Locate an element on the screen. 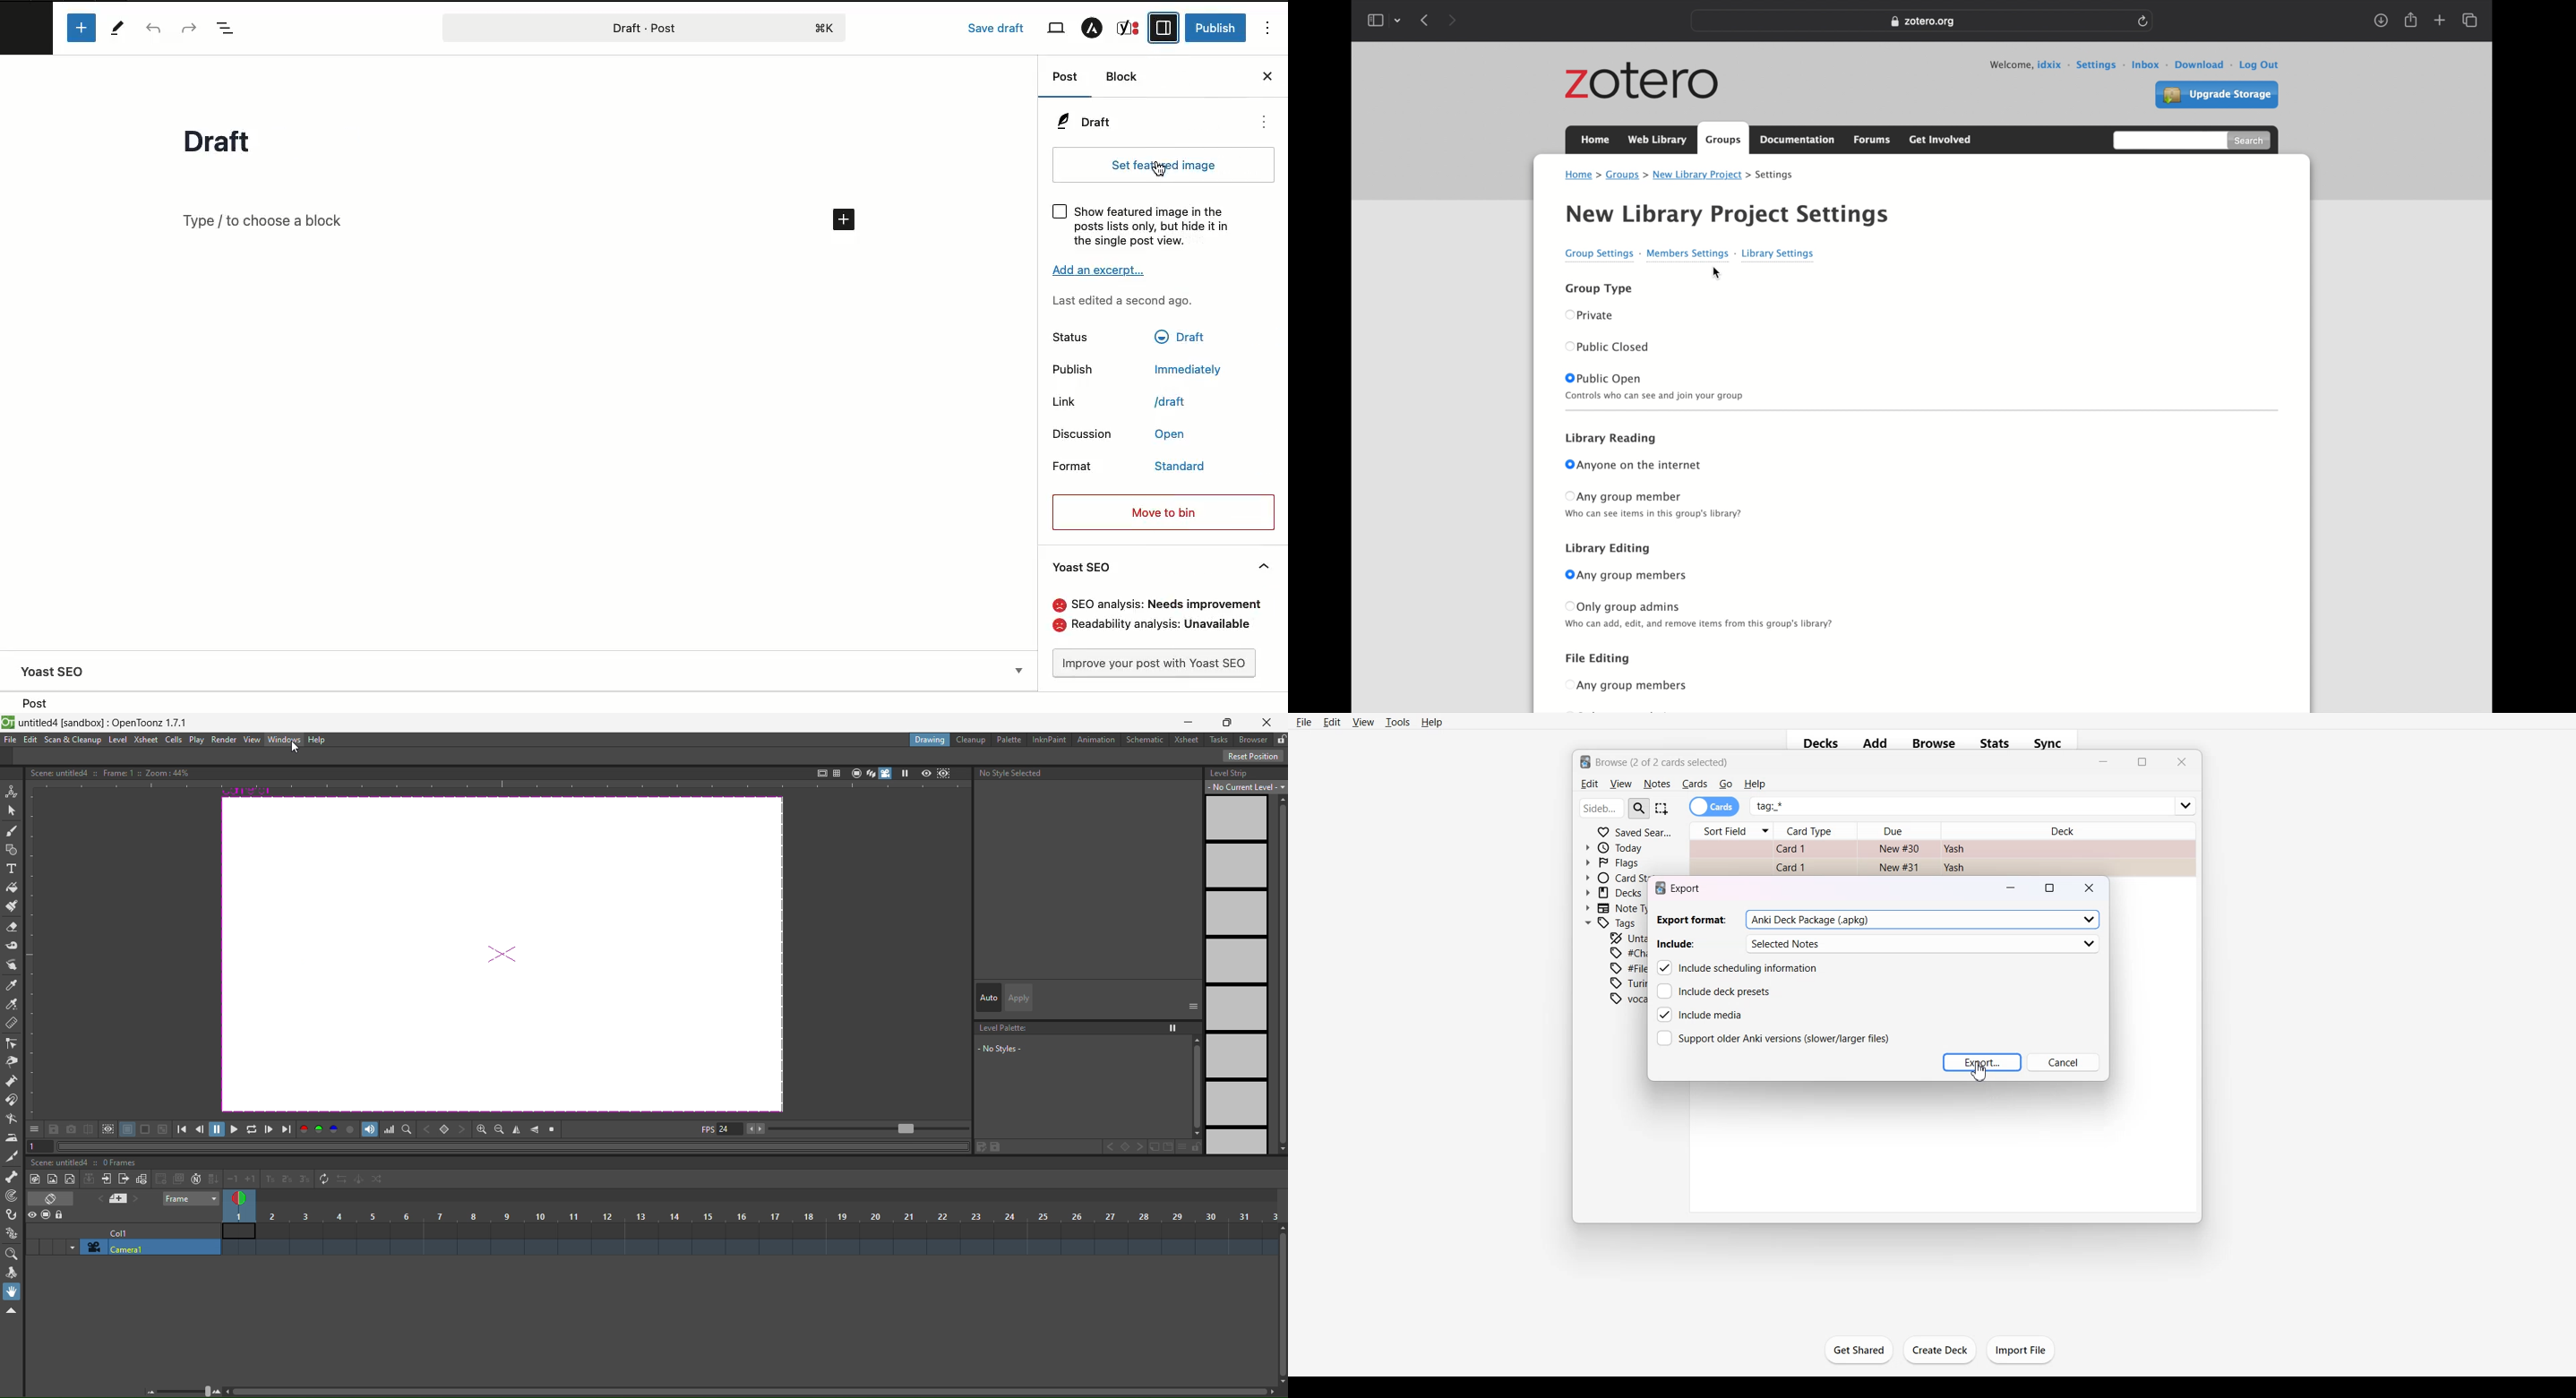  Minimize is located at coordinates (2104, 763).